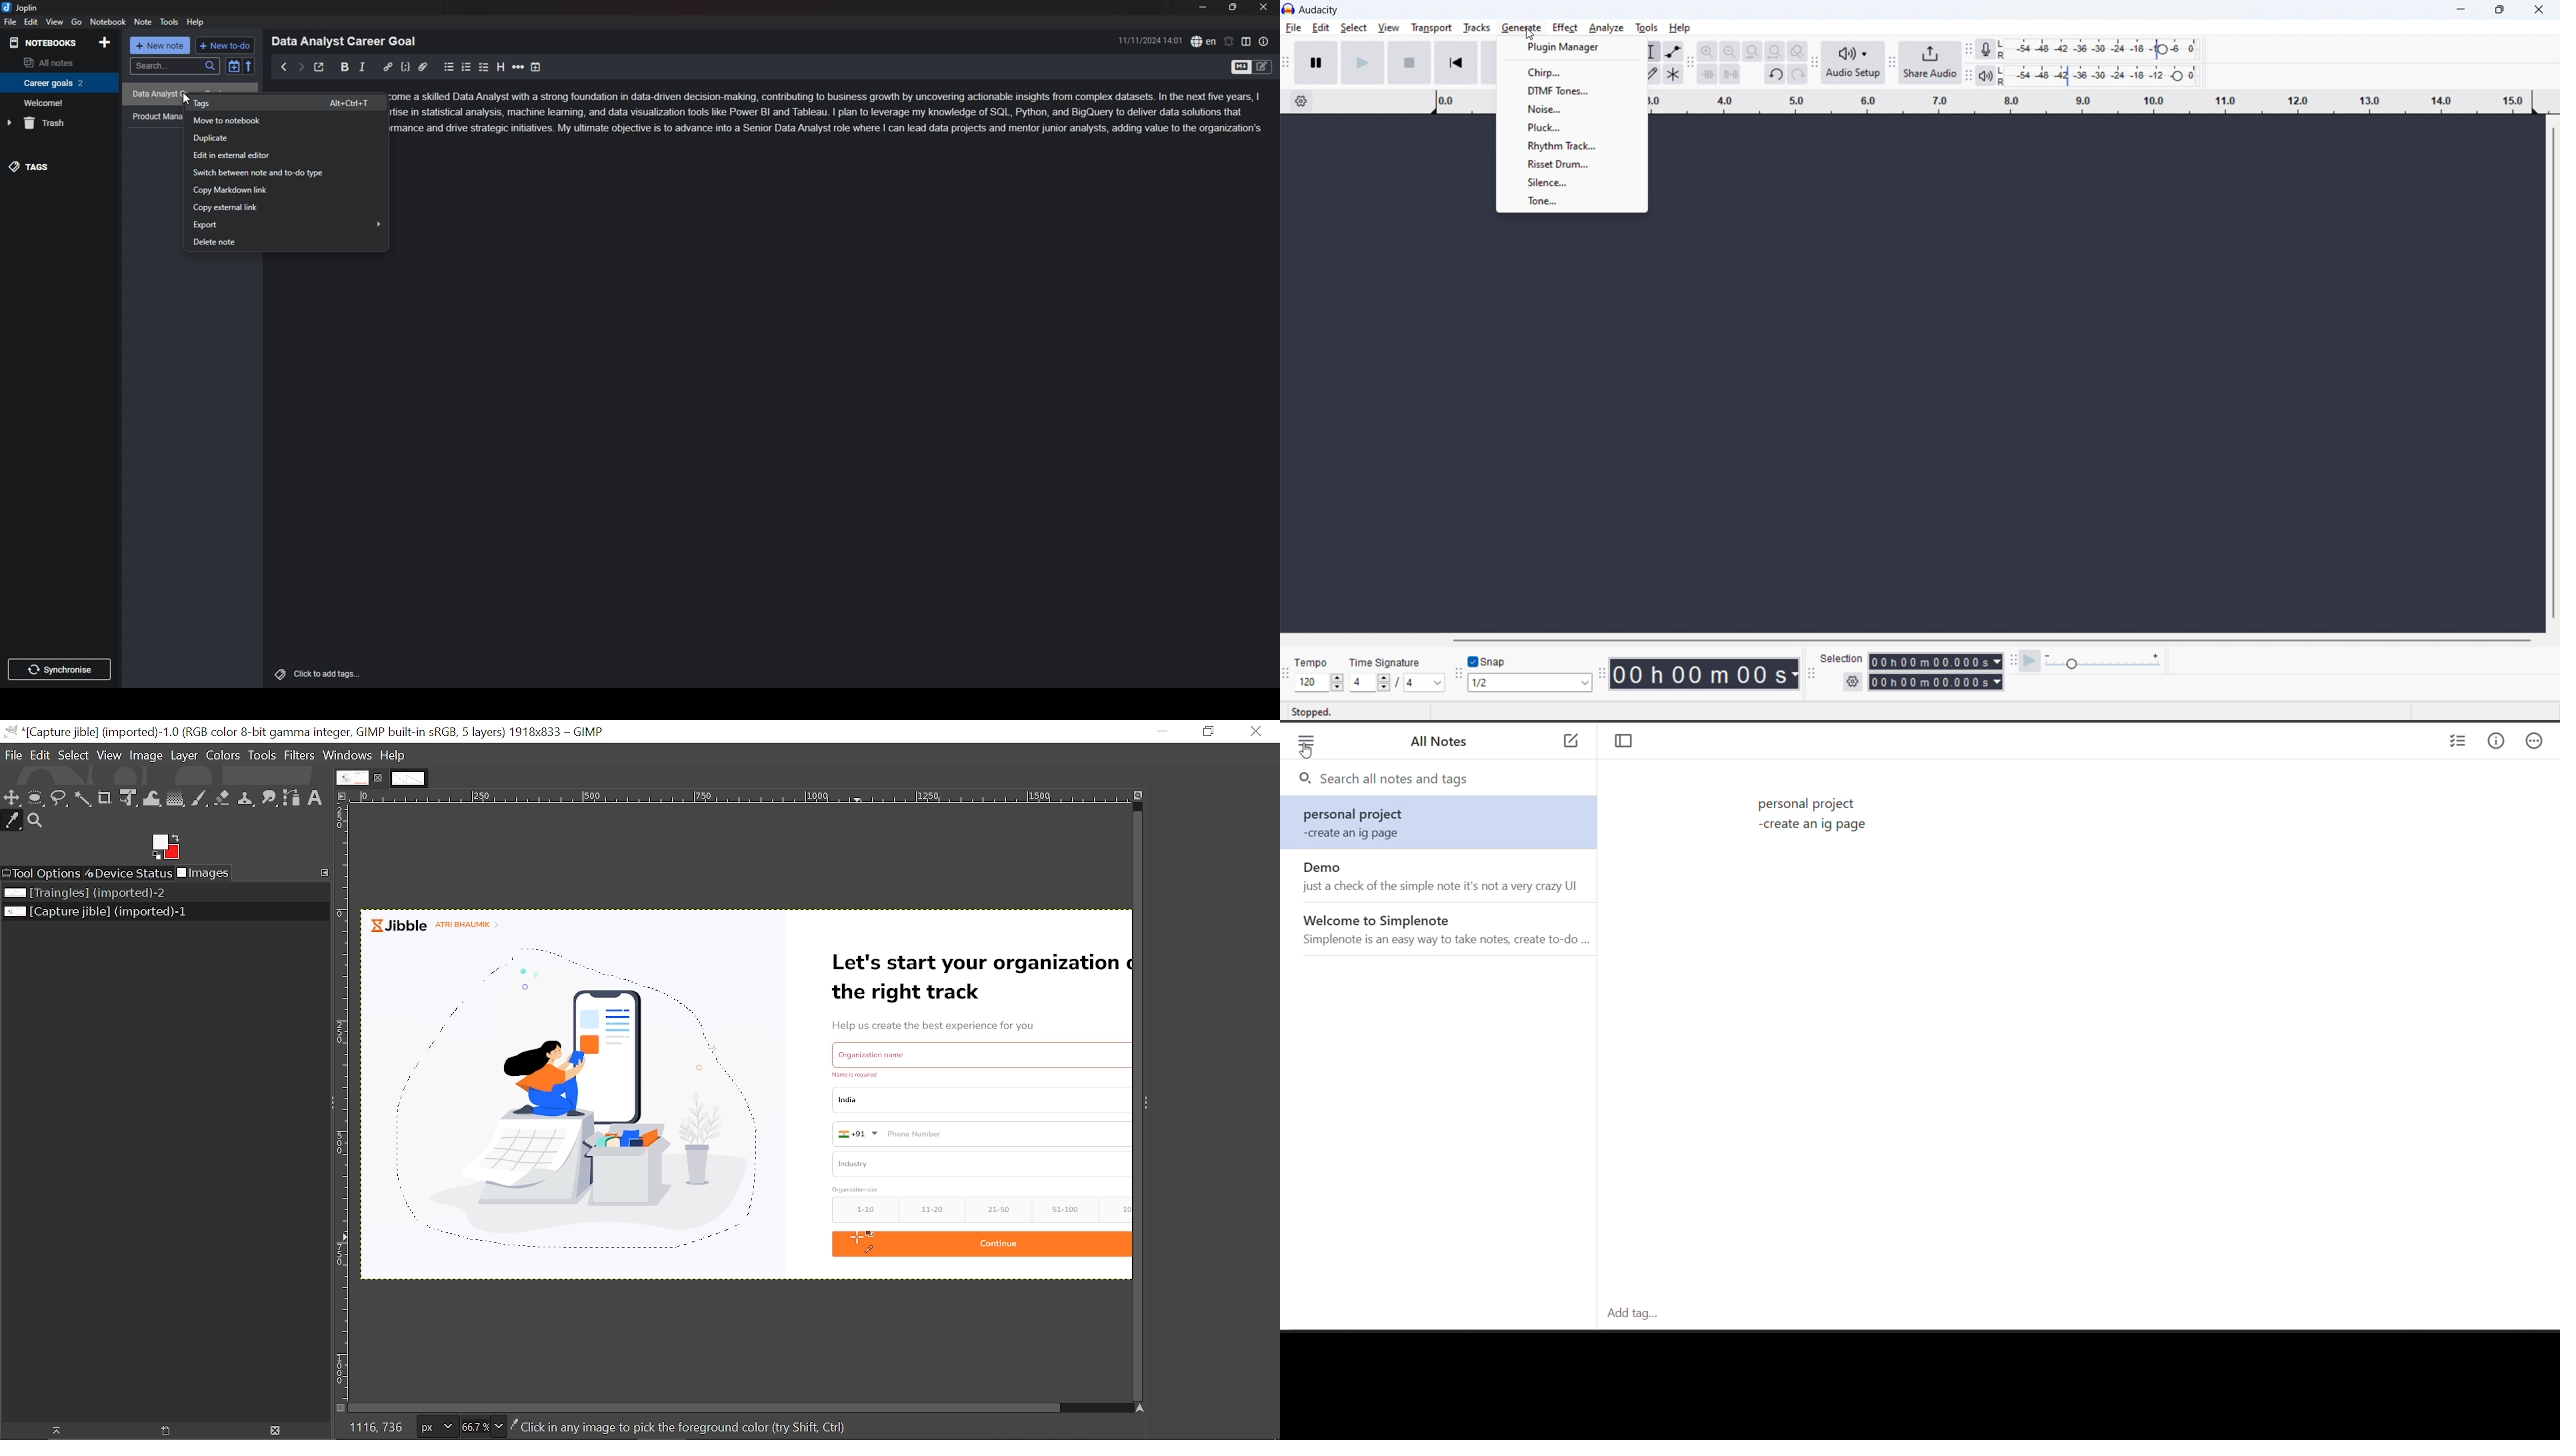  What do you see at coordinates (286, 155) in the screenshot?
I see `edit in external editor` at bounding box center [286, 155].